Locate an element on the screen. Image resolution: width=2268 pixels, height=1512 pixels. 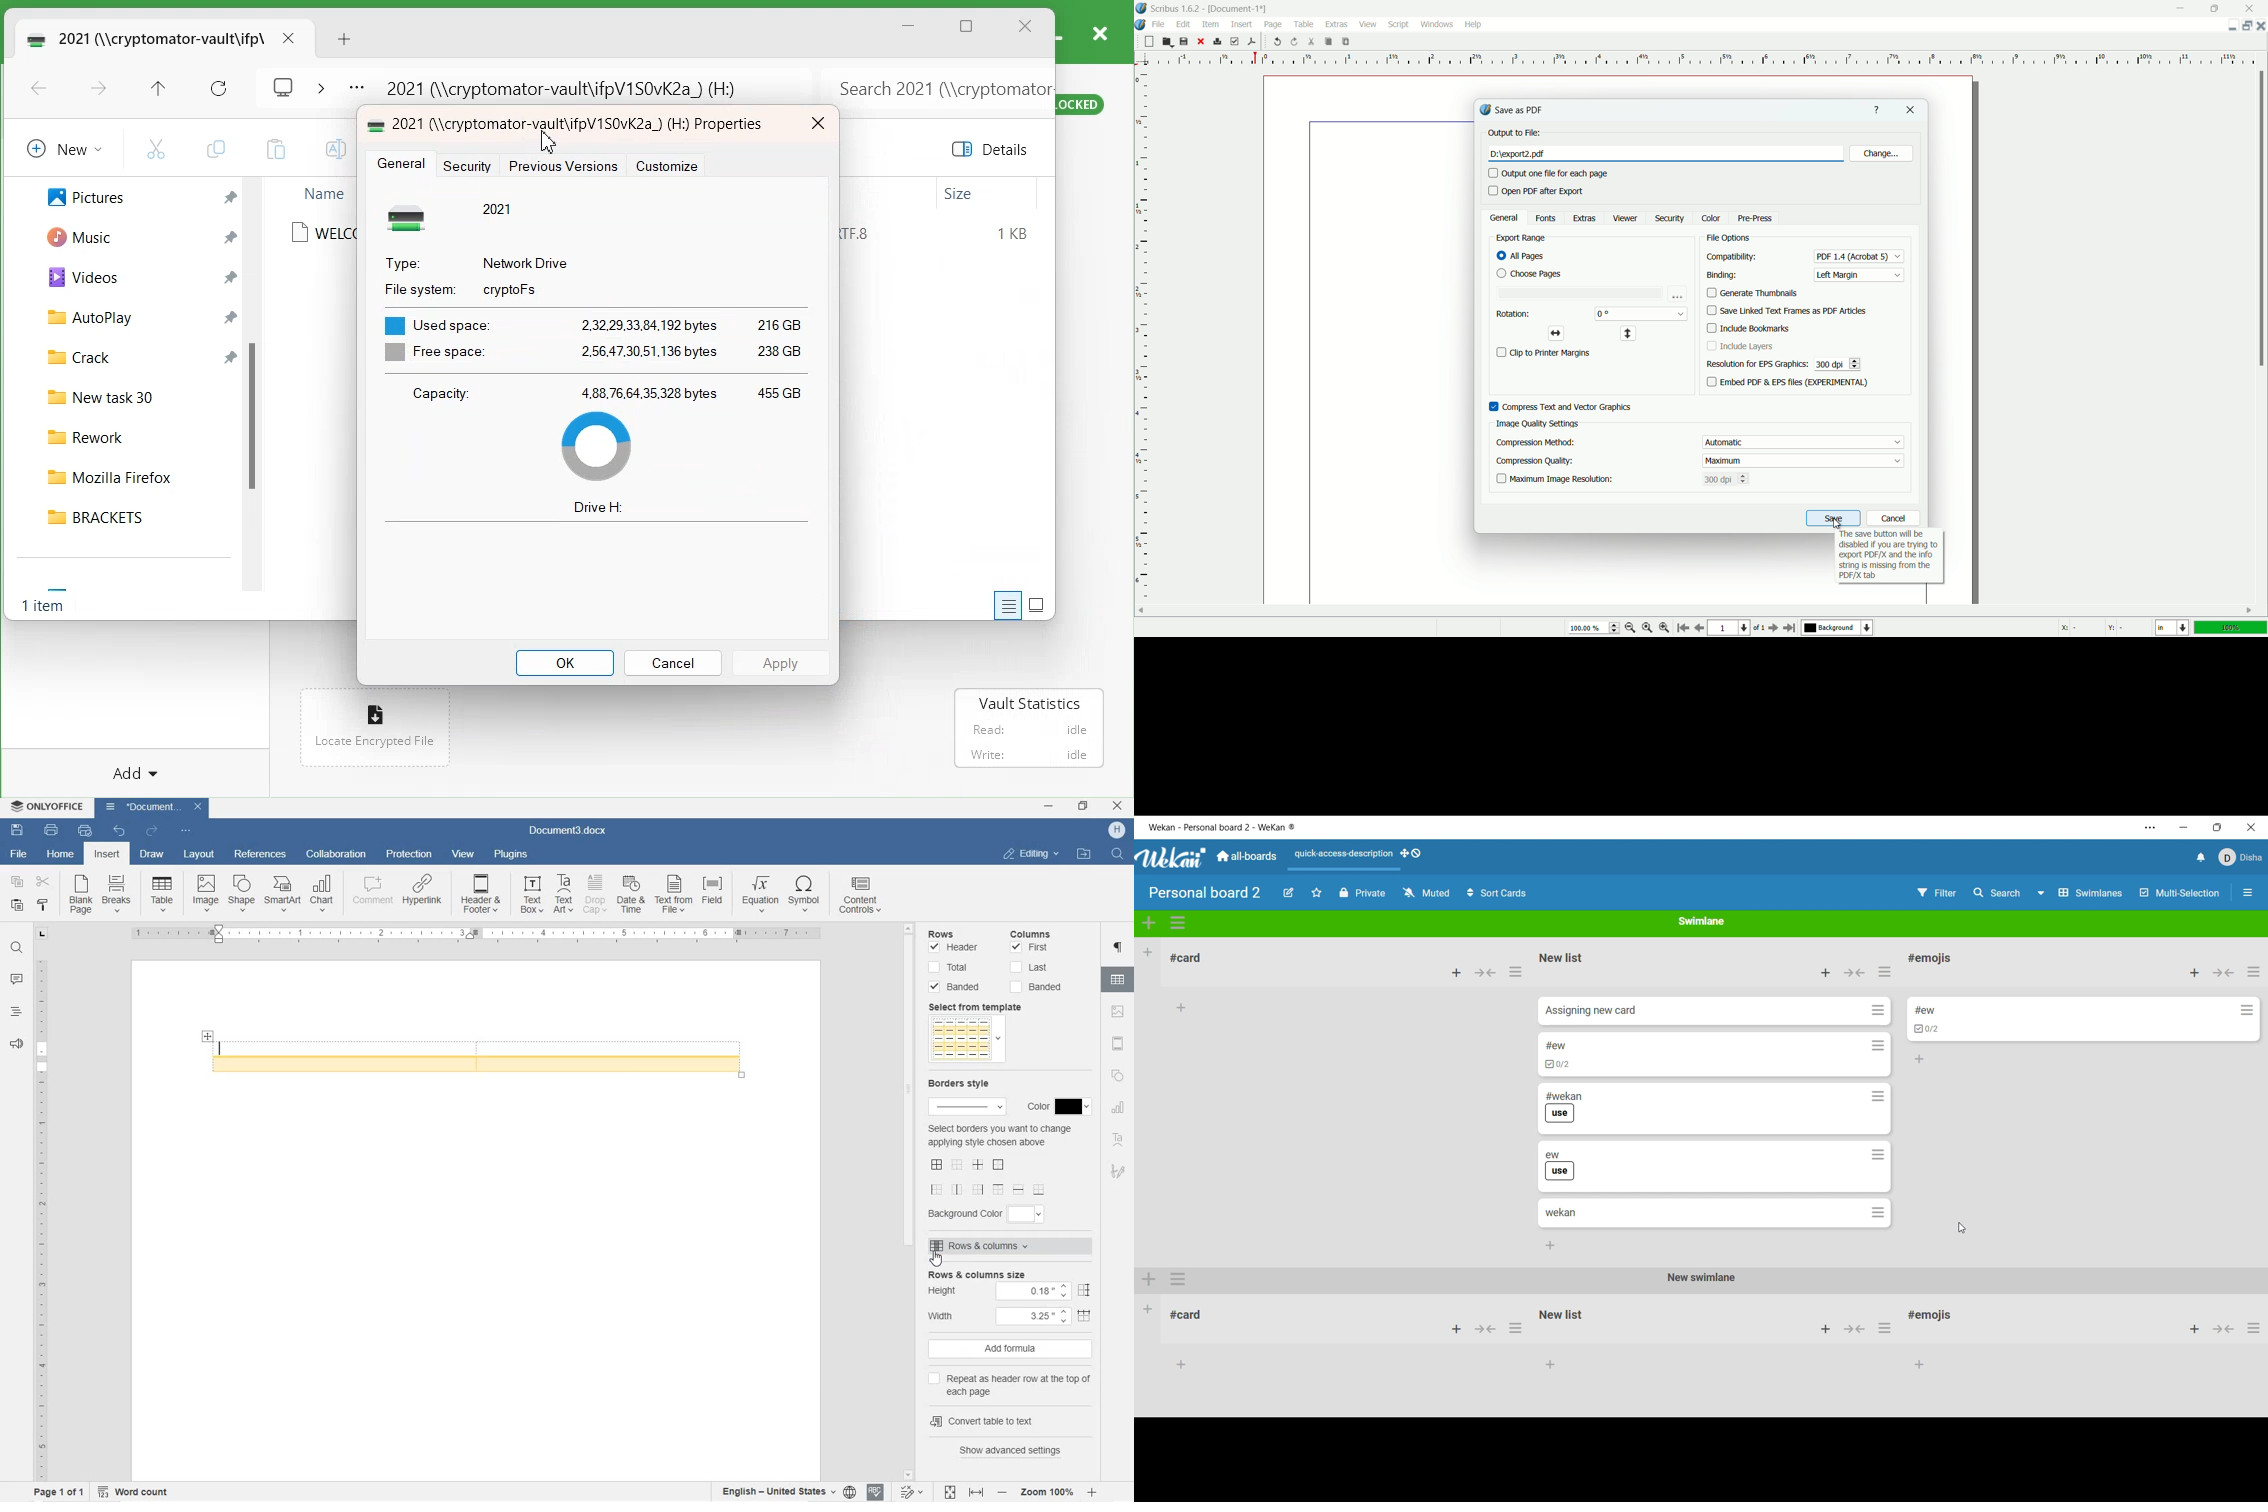
TRACK CHANGES is located at coordinates (911, 1492).